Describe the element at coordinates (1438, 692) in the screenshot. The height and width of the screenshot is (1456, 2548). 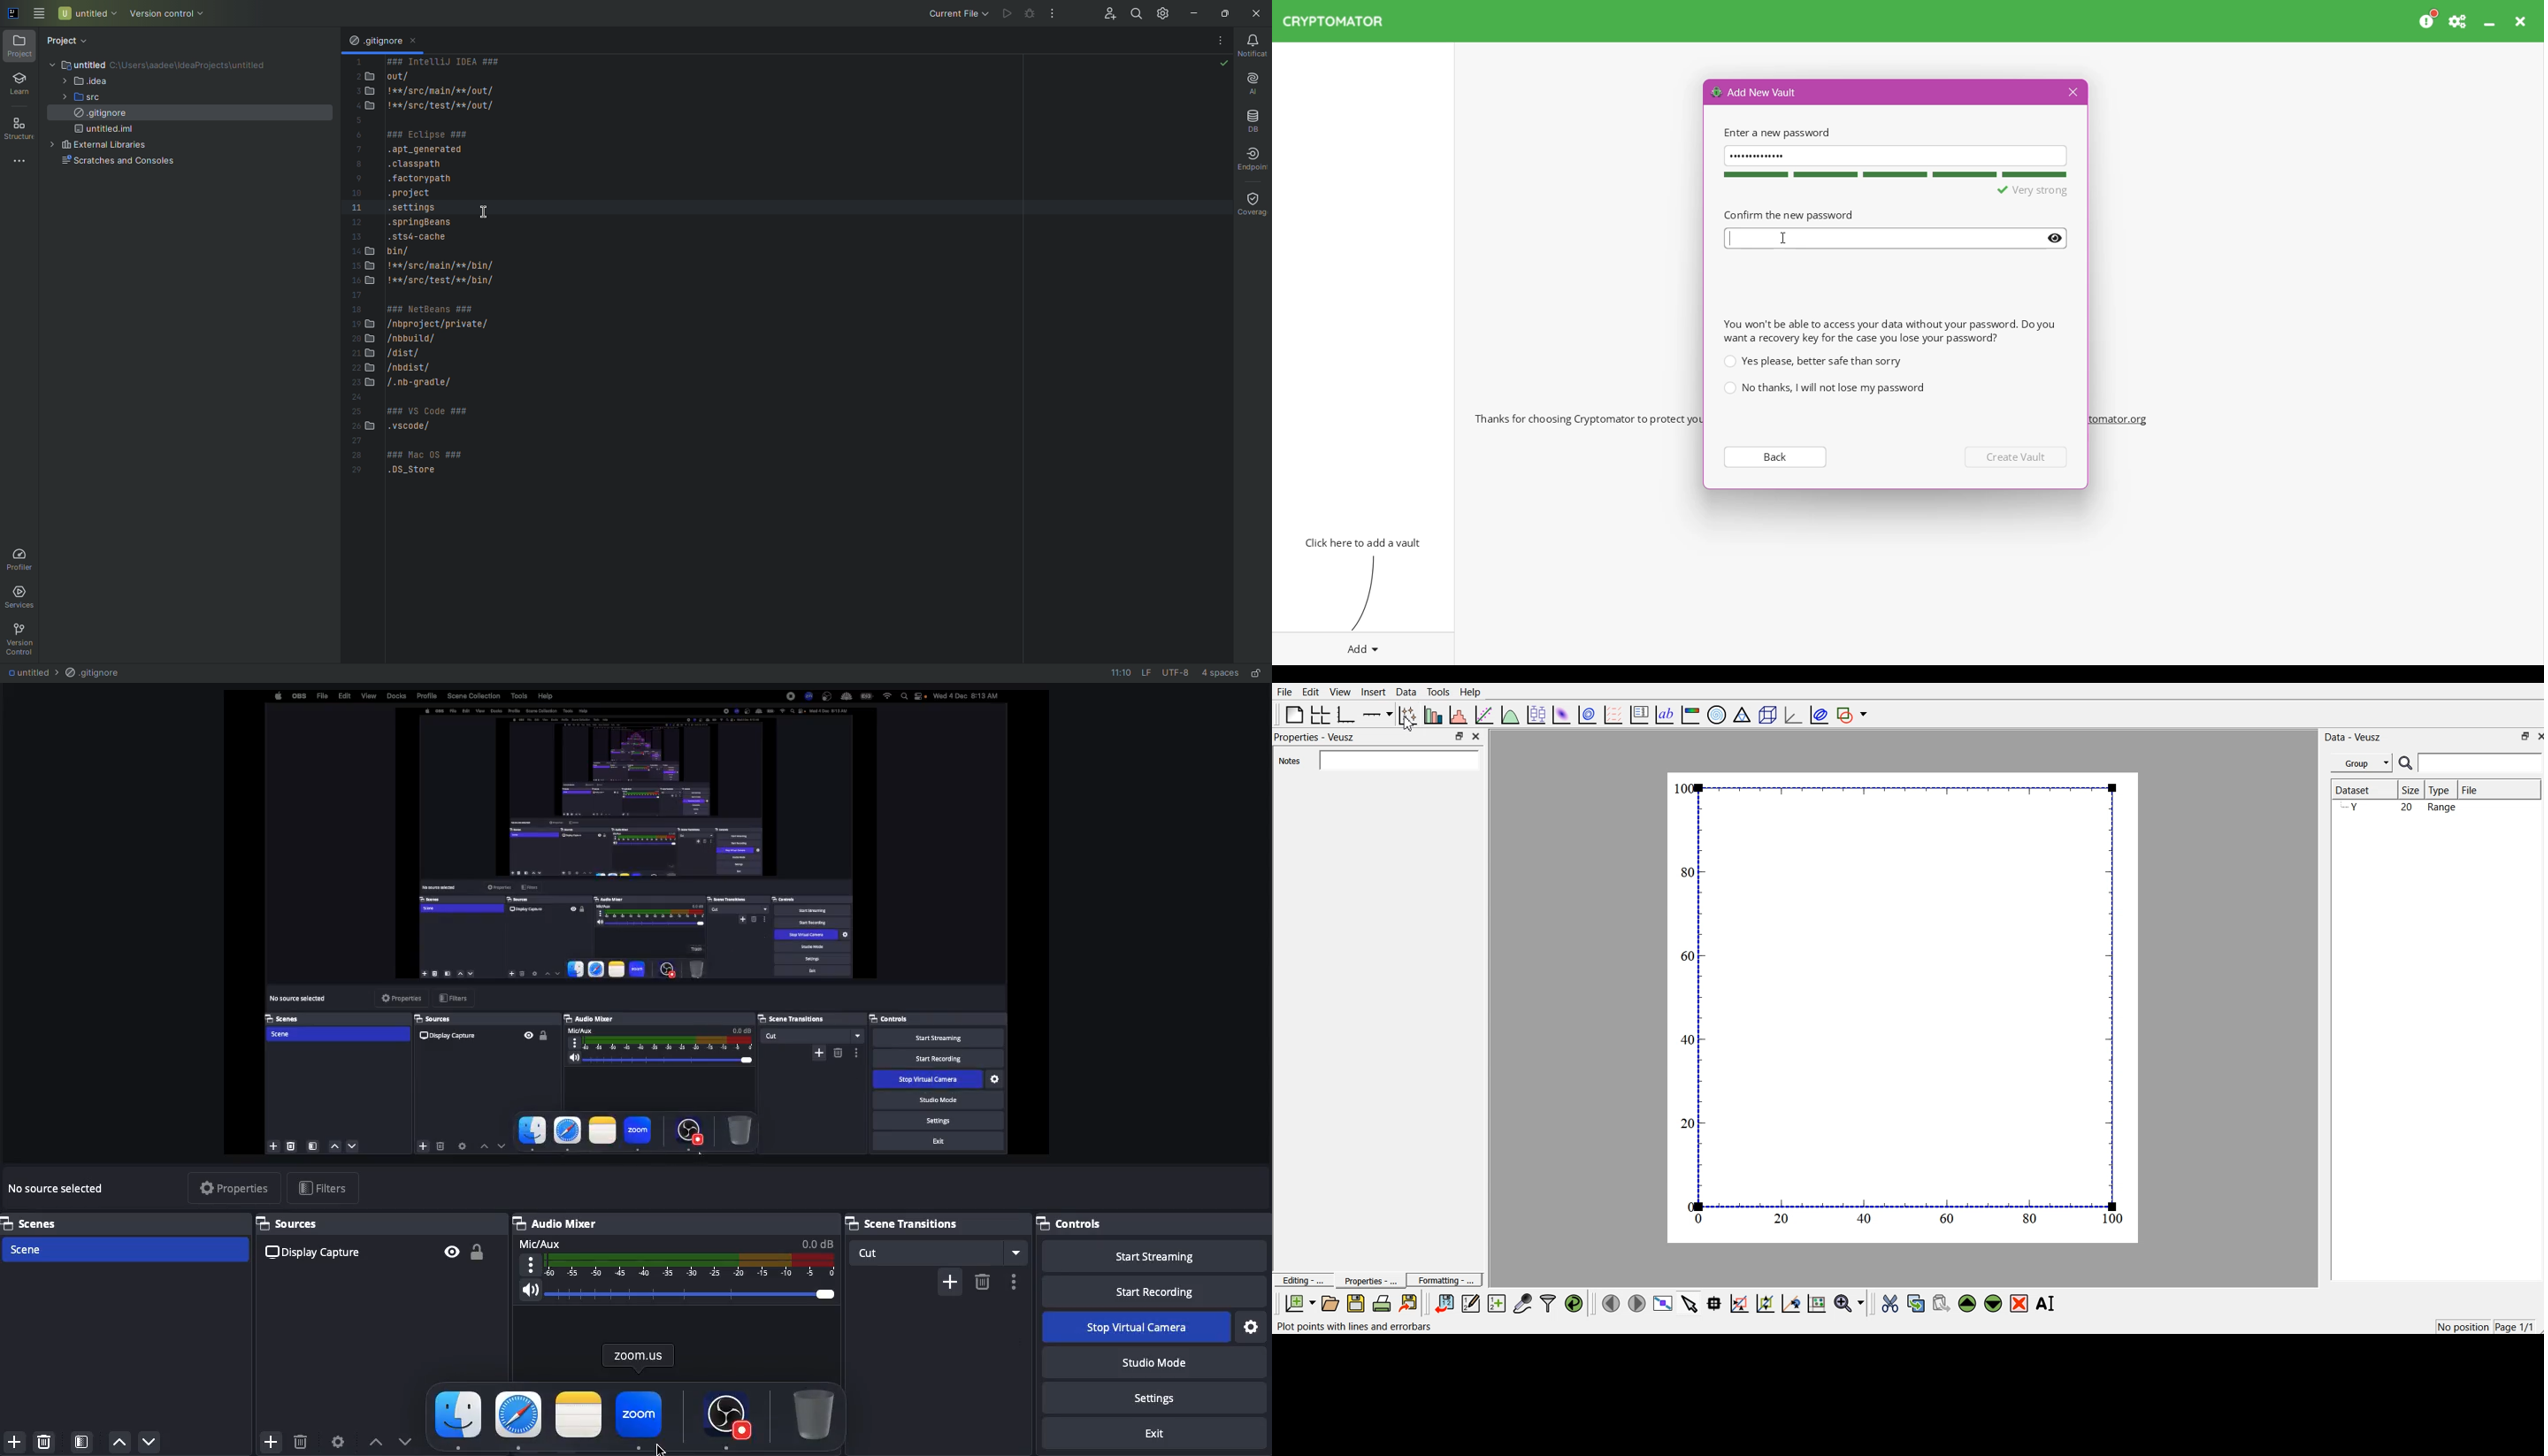
I see `Tools` at that location.